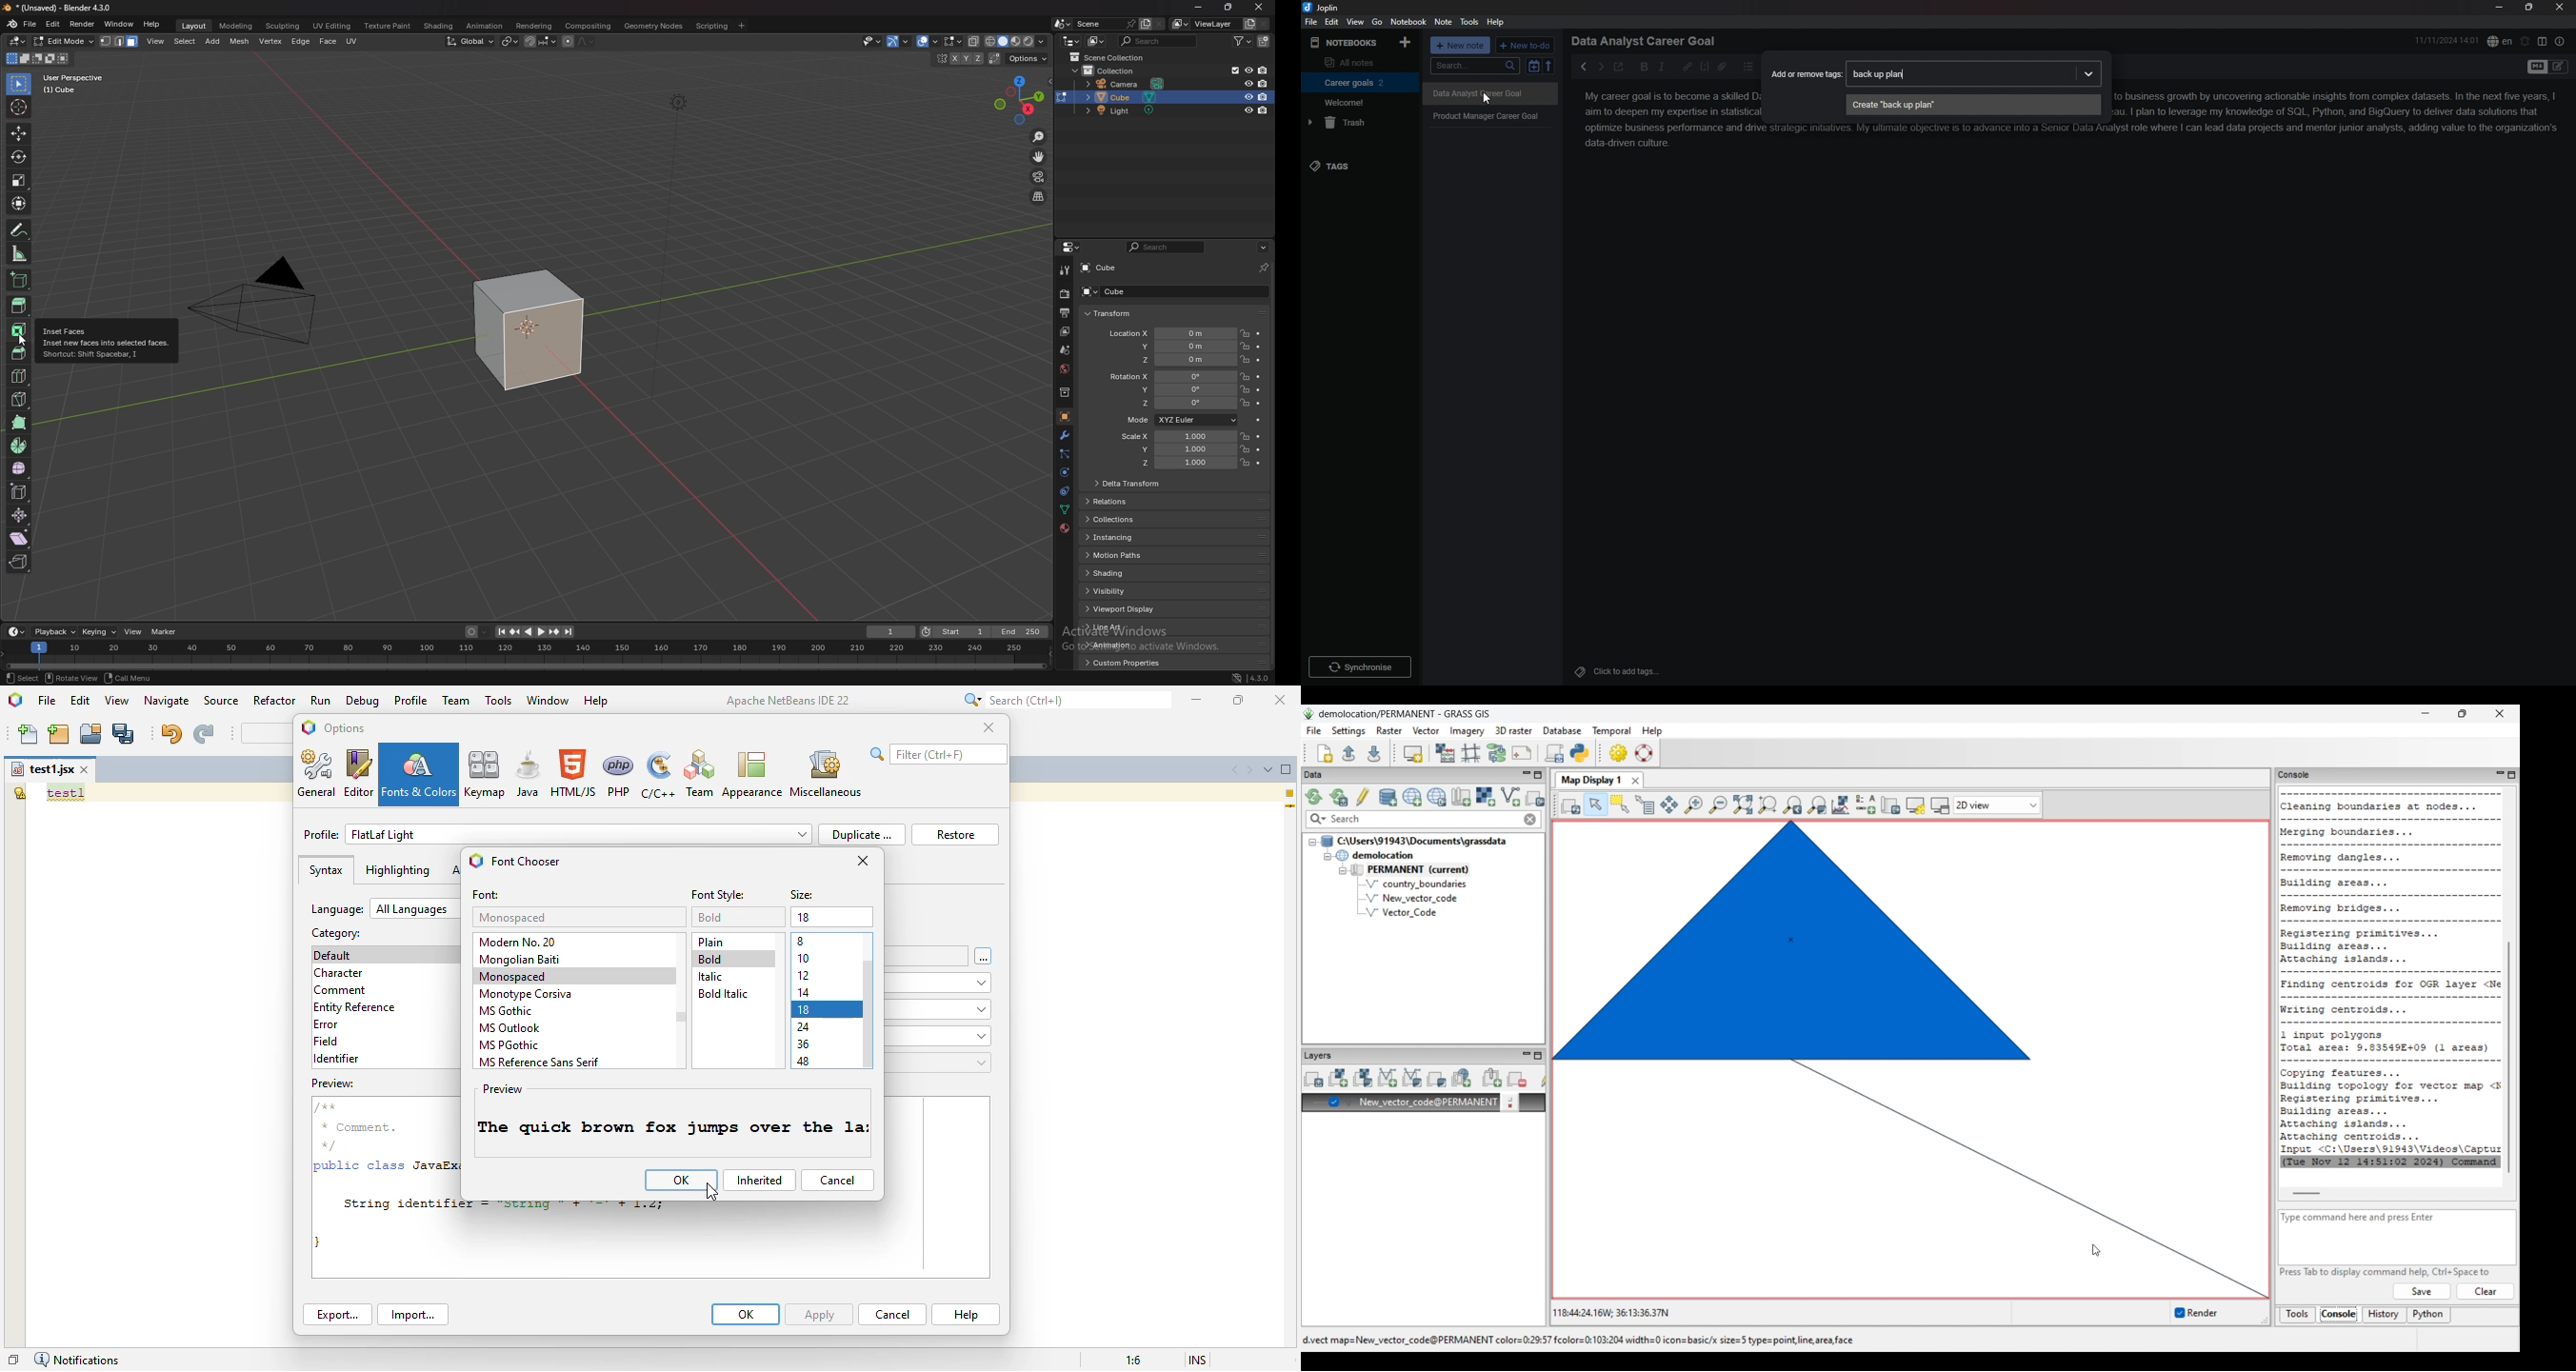  Describe the element at coordinates (195, 27) in the screenshot. I see `layout` at that location.